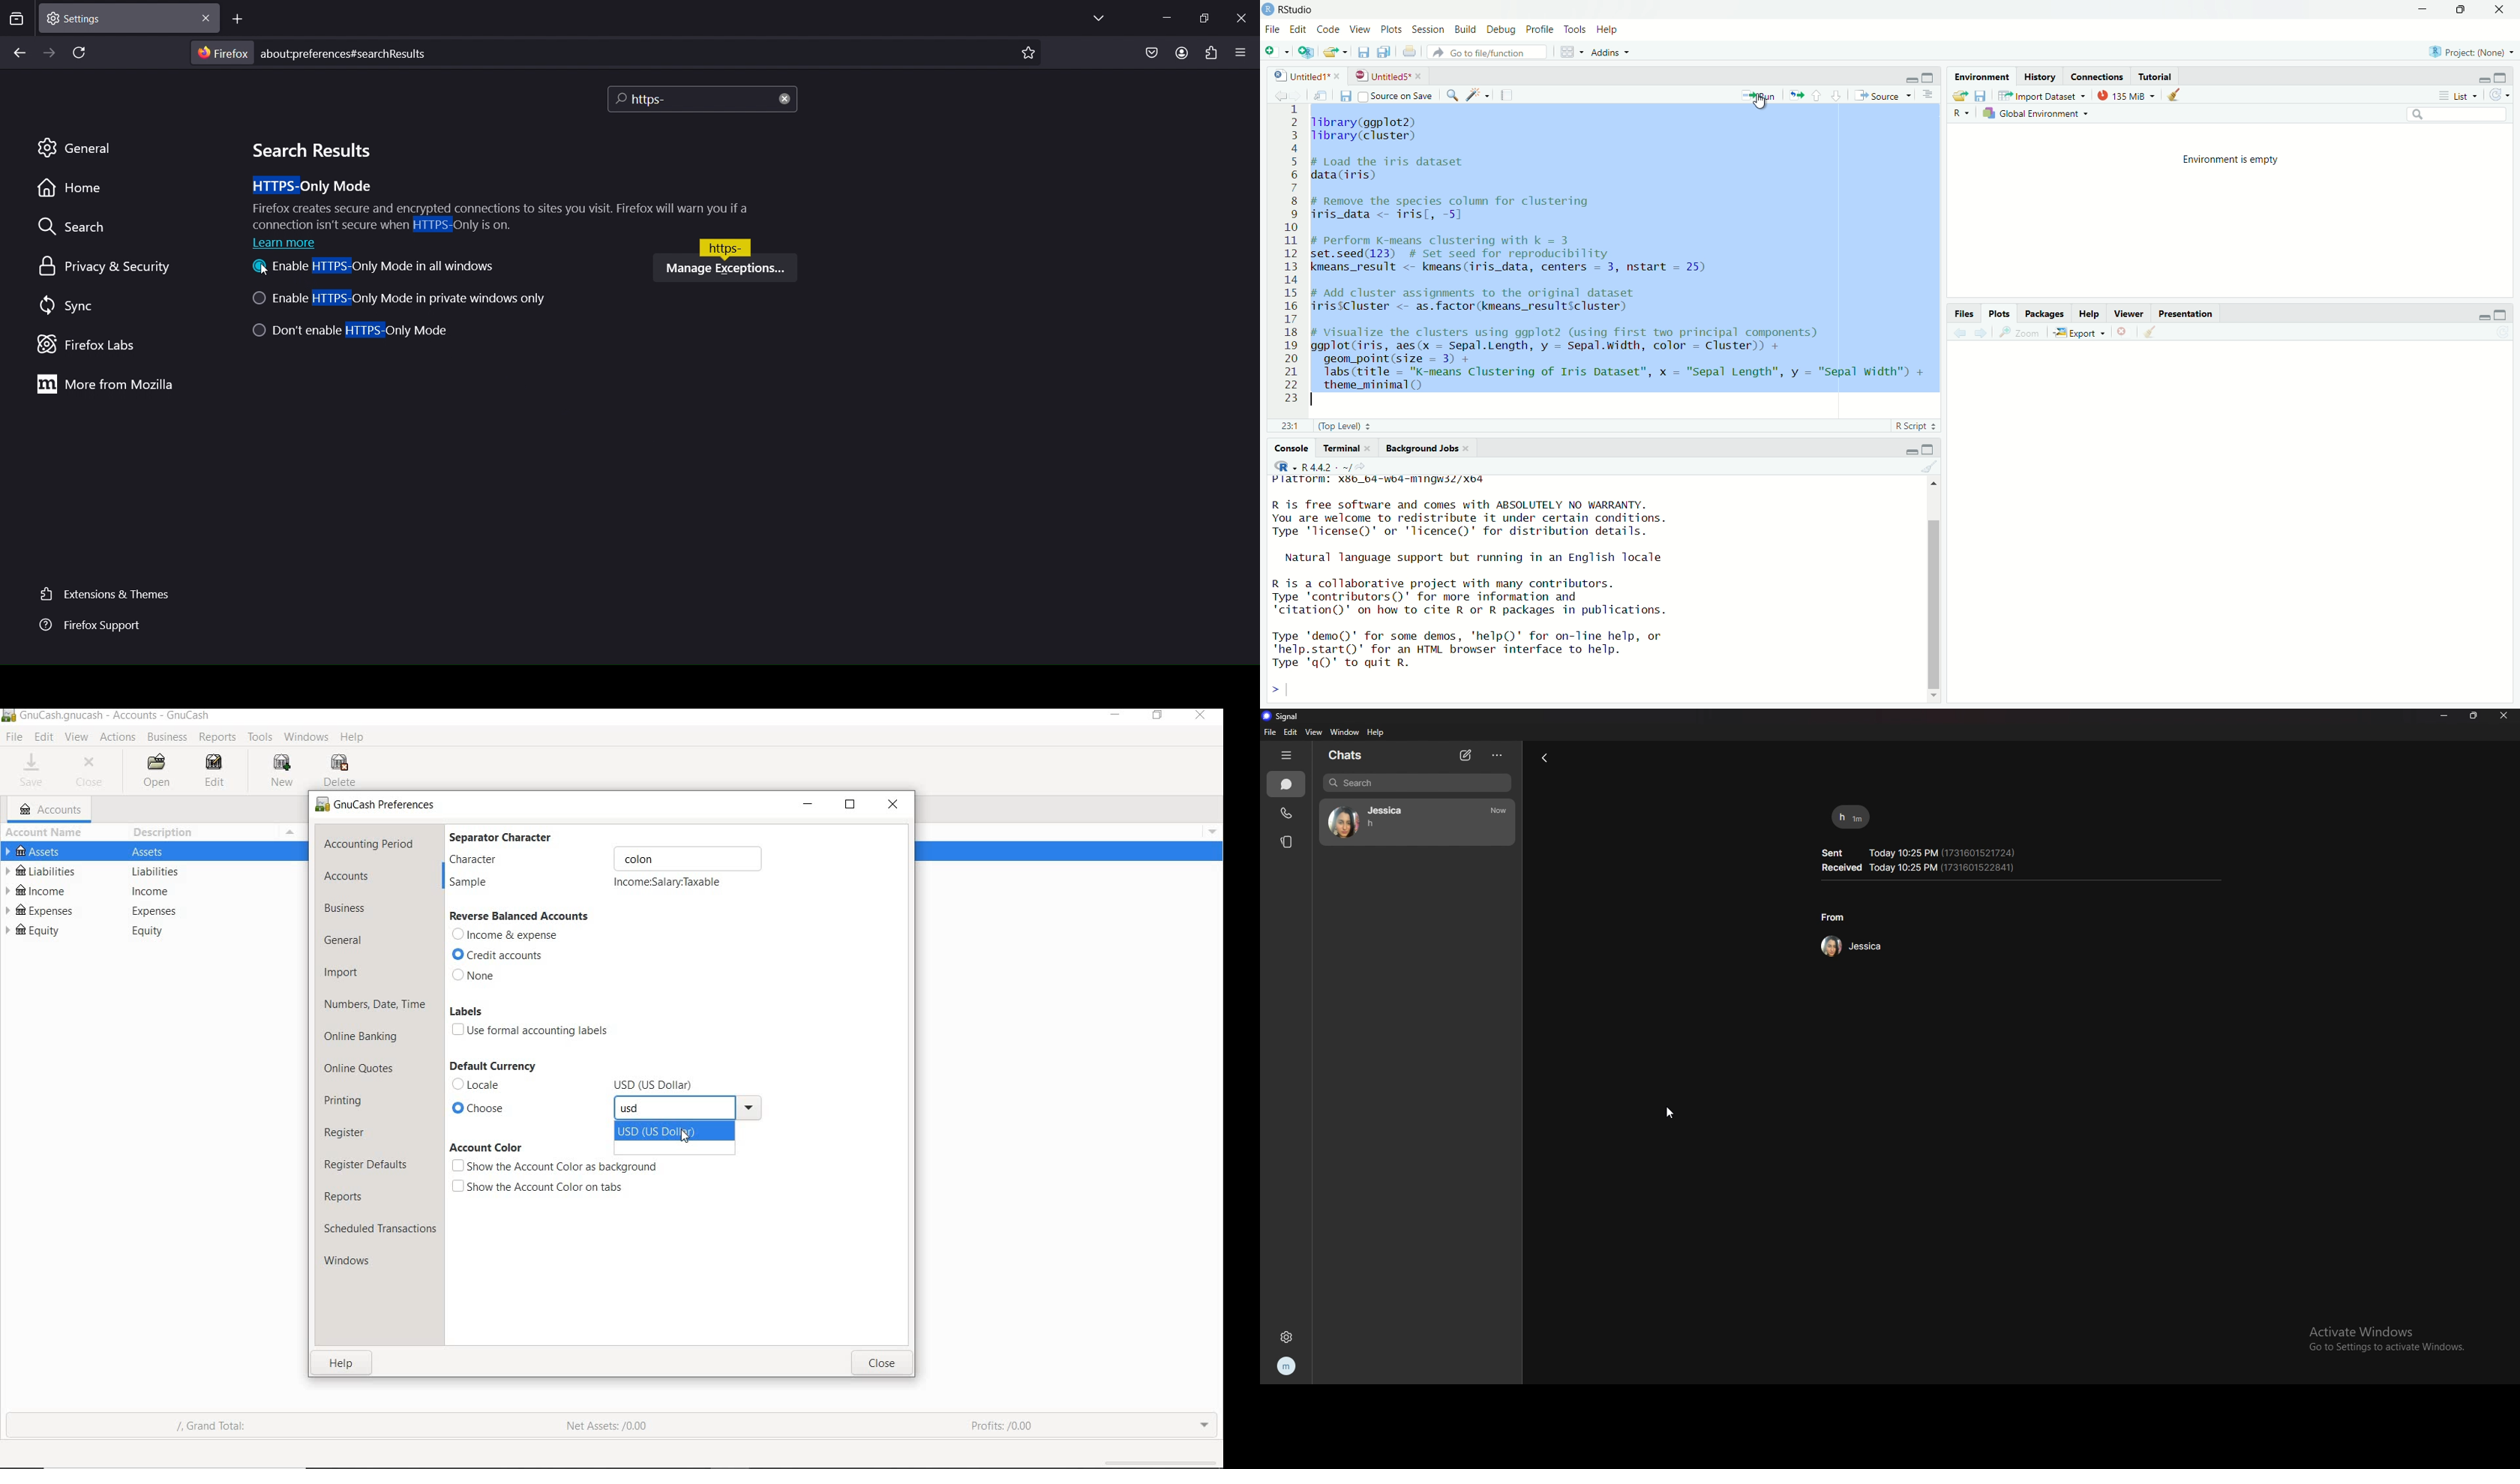 The height and width of the screenshot is (1484, 2520). What do you see at coordinates (378, 807) in the screenshot?
I see `preferences` at bounding box center [378, 807].